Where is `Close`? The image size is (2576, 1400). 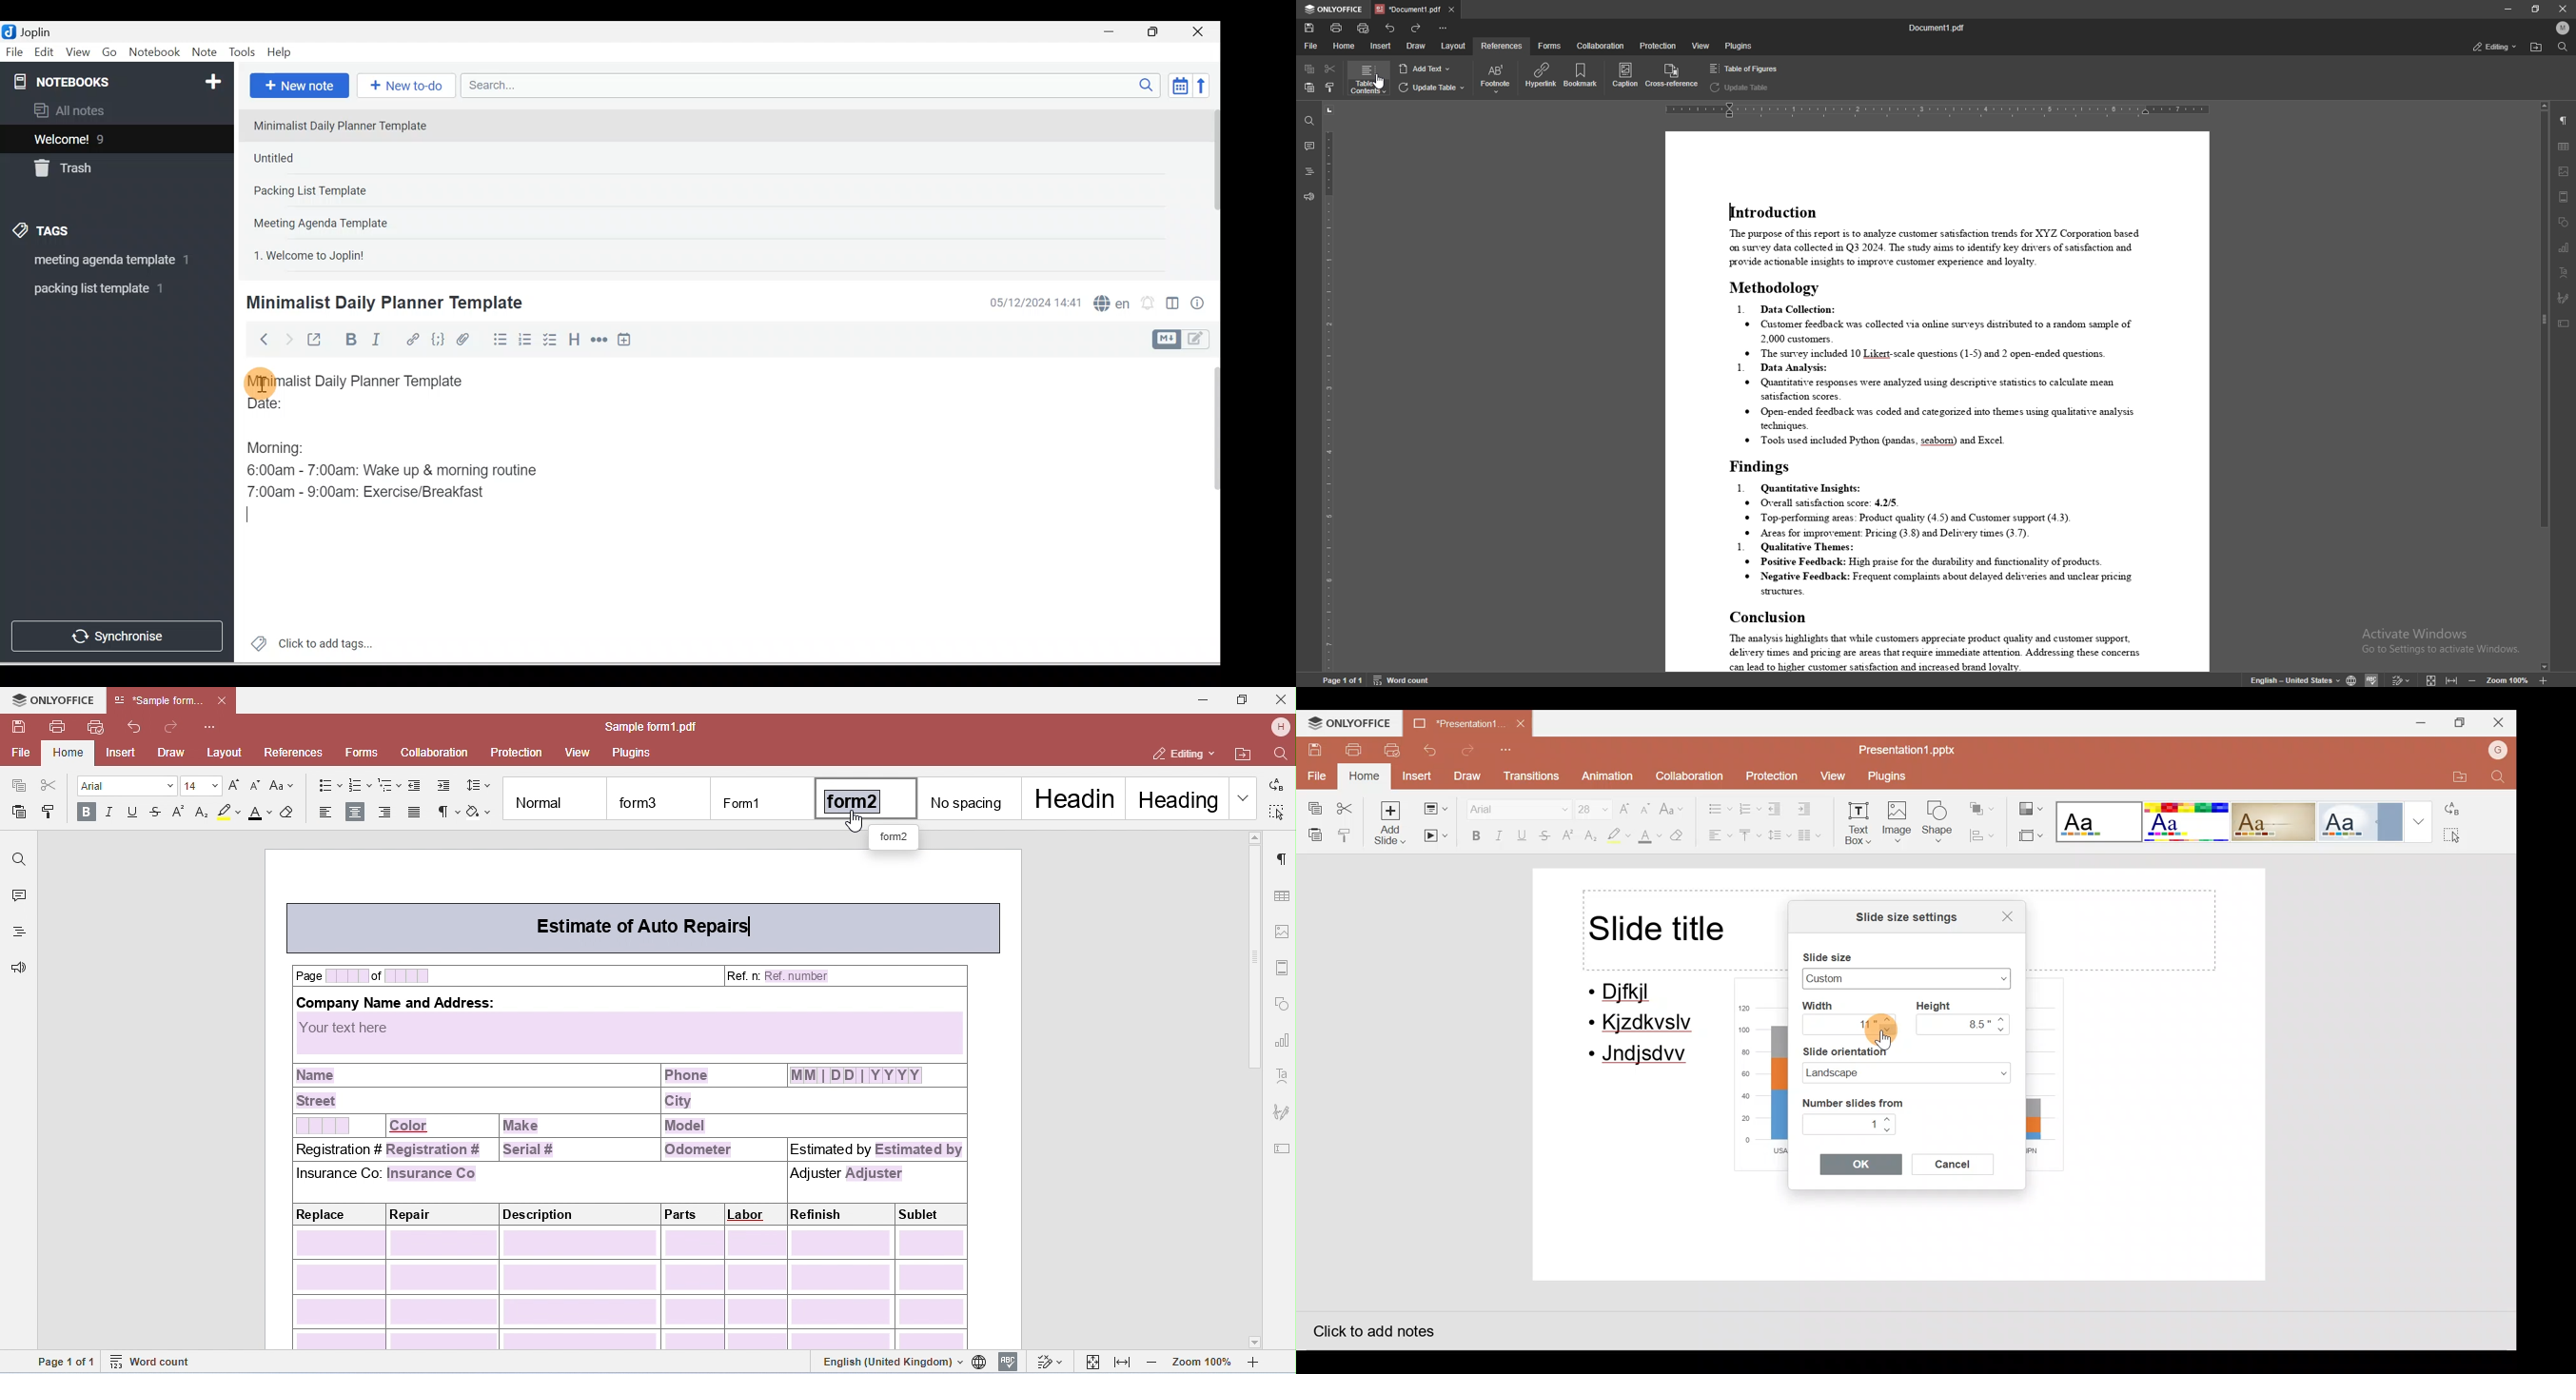
Close is located at coordinates (1202, 32).